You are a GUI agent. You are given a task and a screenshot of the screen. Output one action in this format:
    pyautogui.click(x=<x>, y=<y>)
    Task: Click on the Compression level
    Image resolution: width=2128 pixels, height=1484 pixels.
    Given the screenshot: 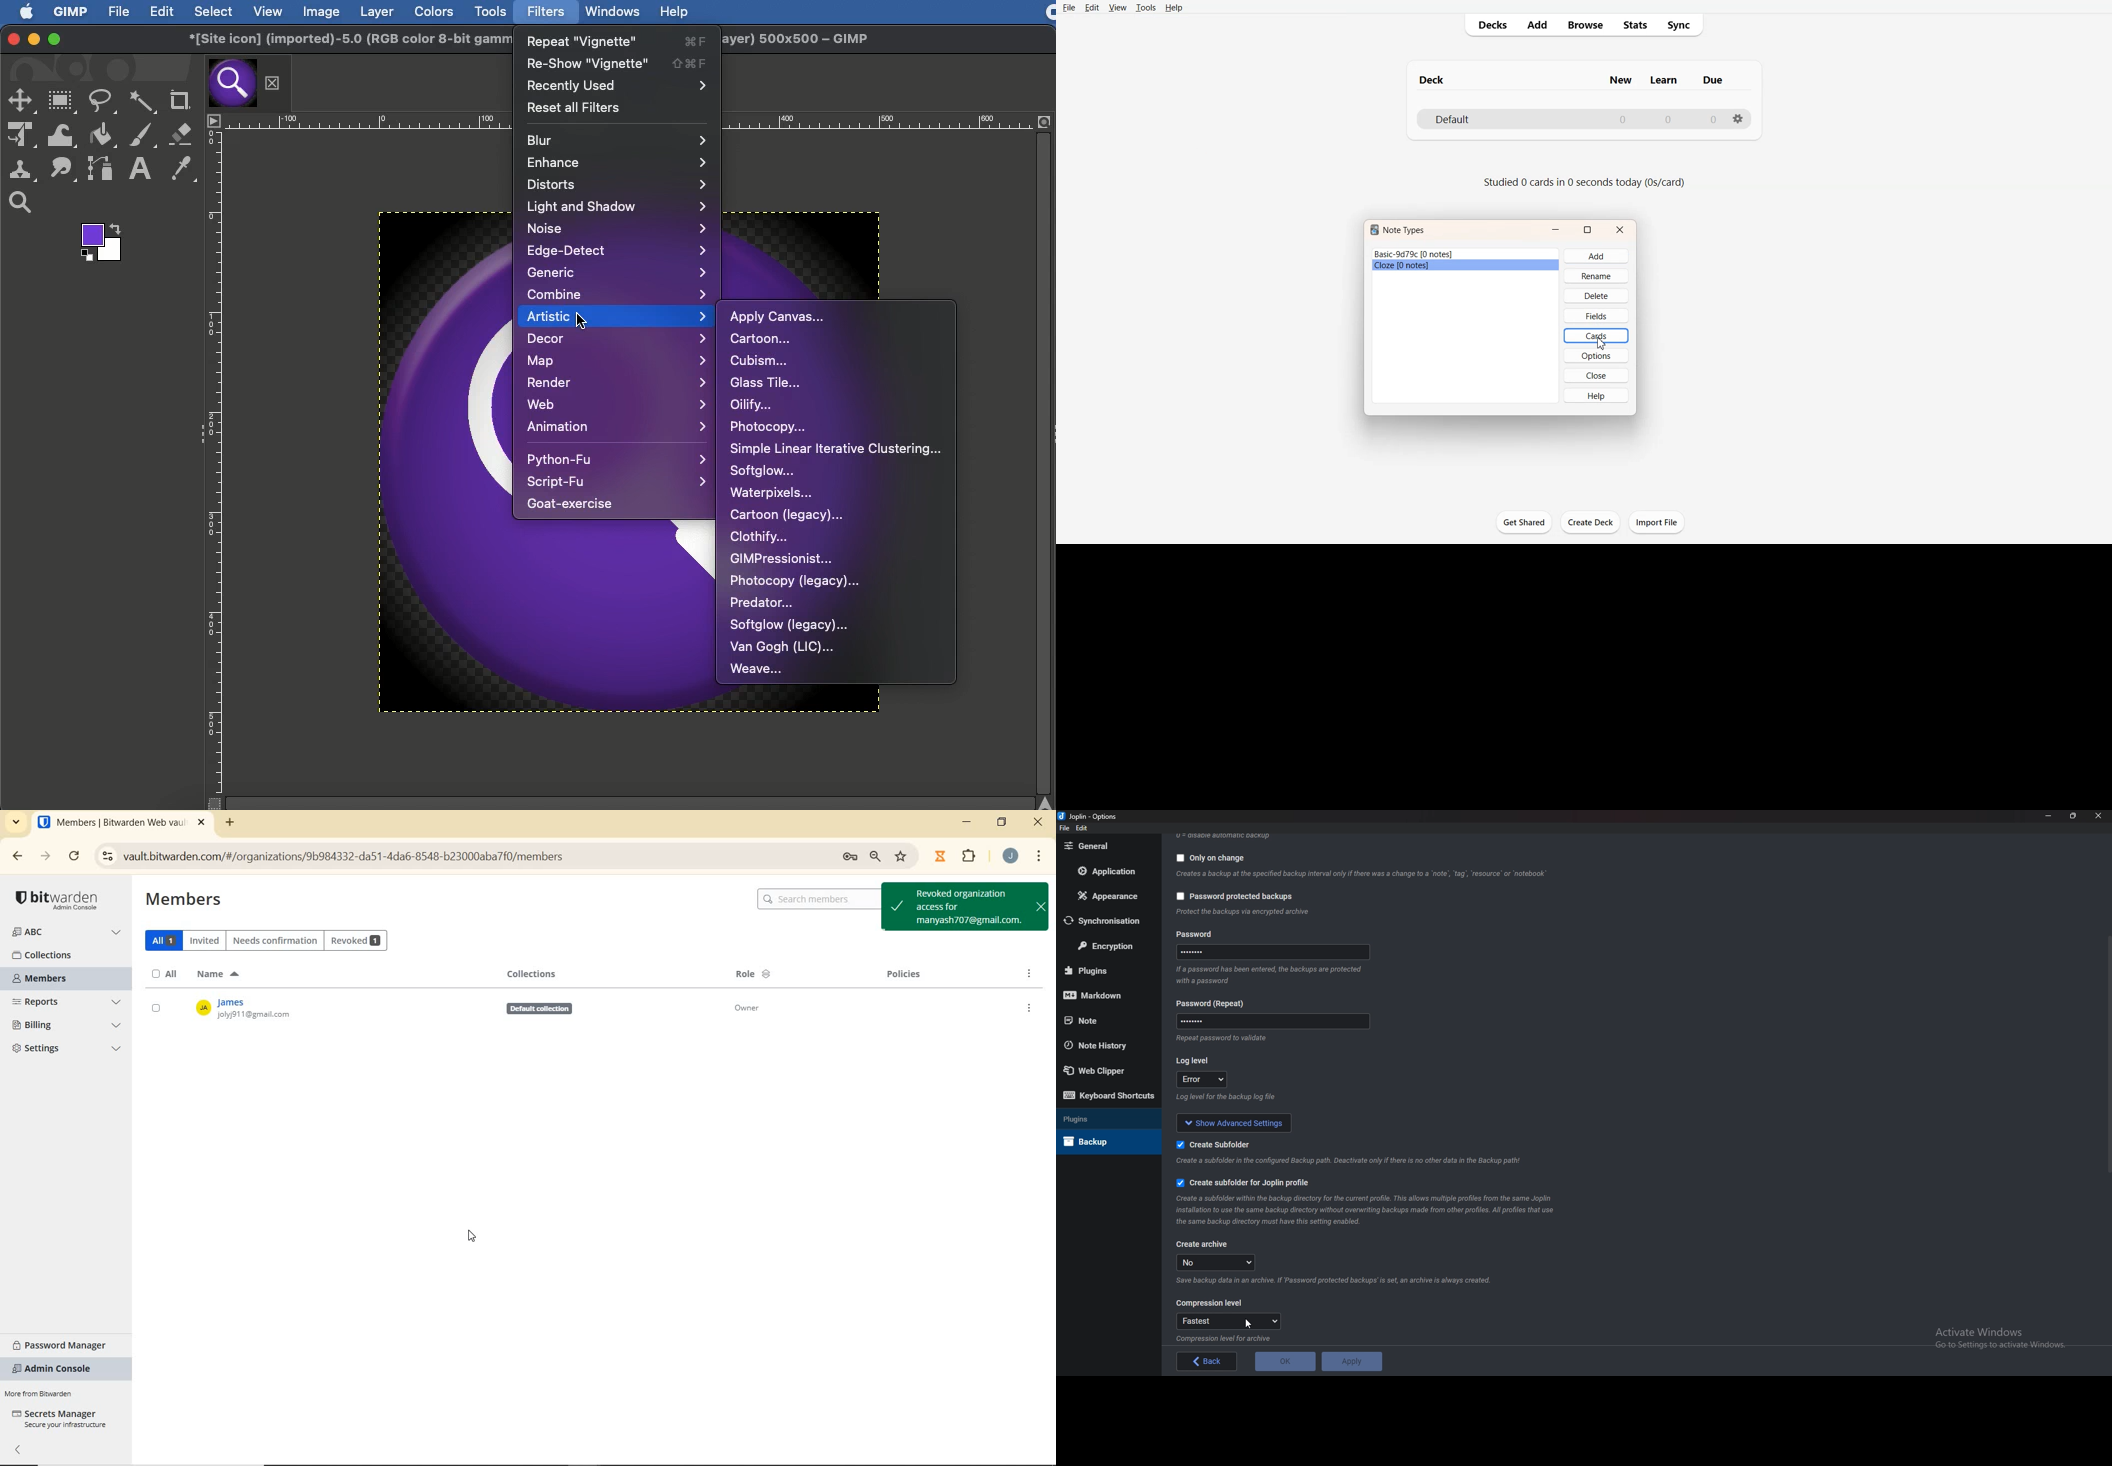 What is the action you would take?
    pyautogui.click(x=1208, y=1303)
    